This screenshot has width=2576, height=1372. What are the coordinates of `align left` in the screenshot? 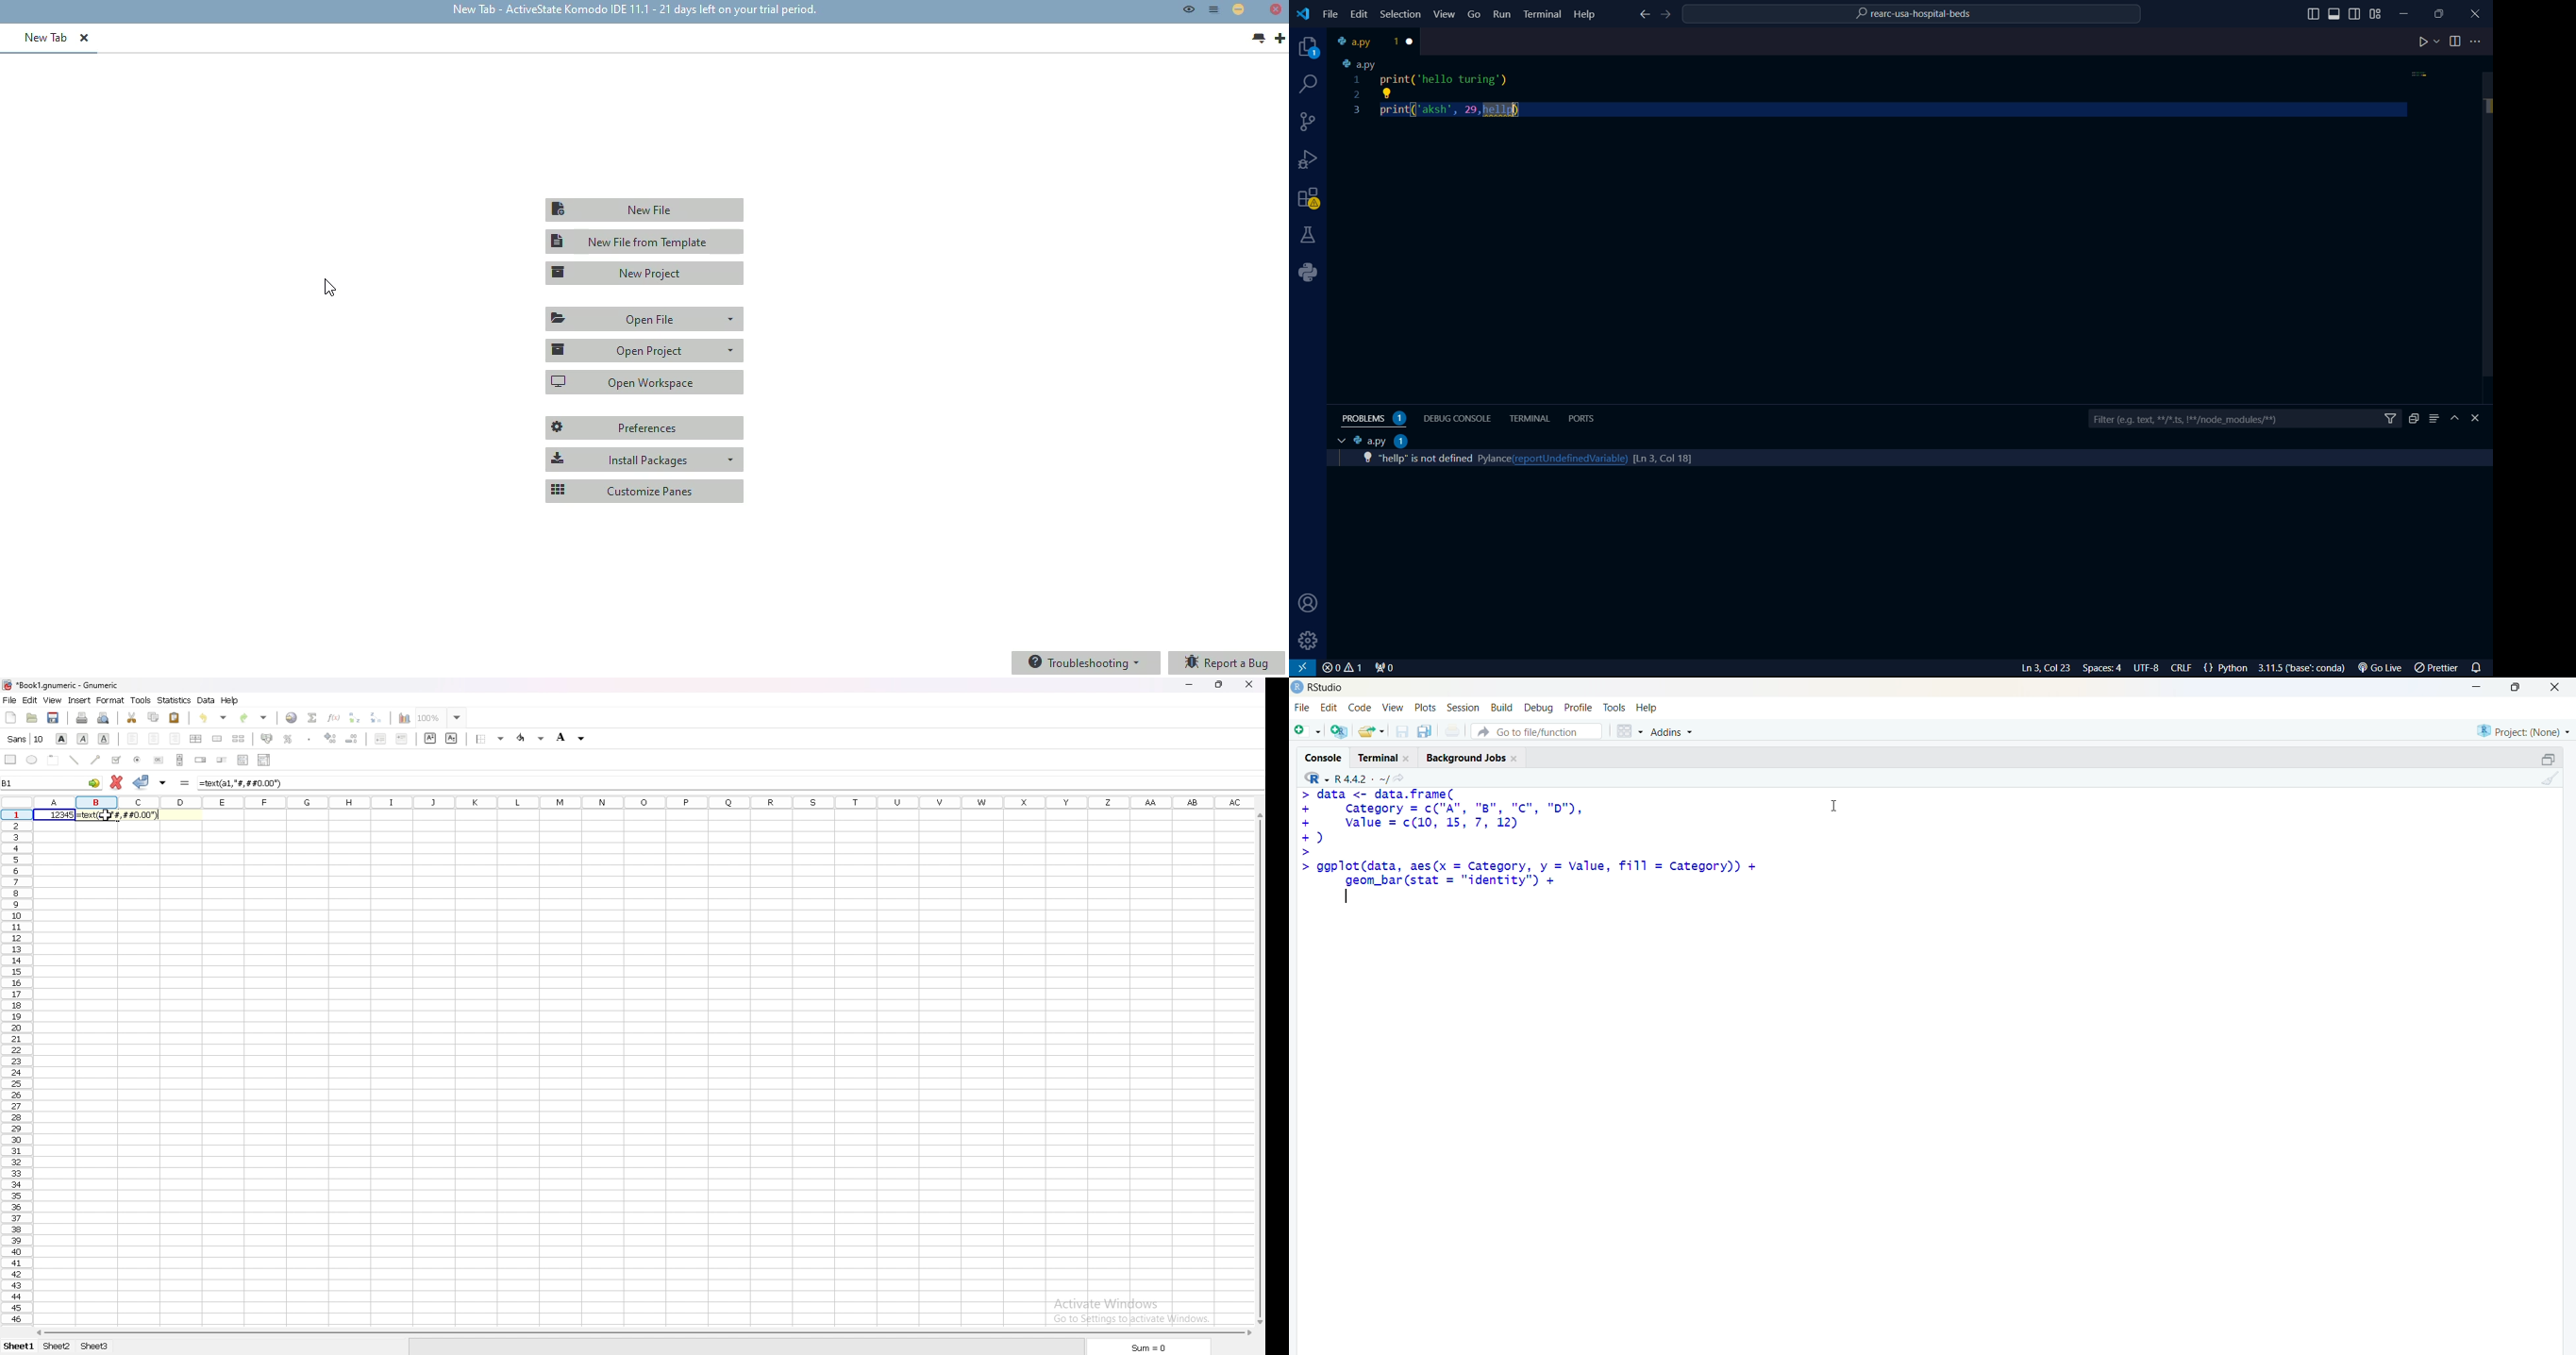 It's located at (134, 738).